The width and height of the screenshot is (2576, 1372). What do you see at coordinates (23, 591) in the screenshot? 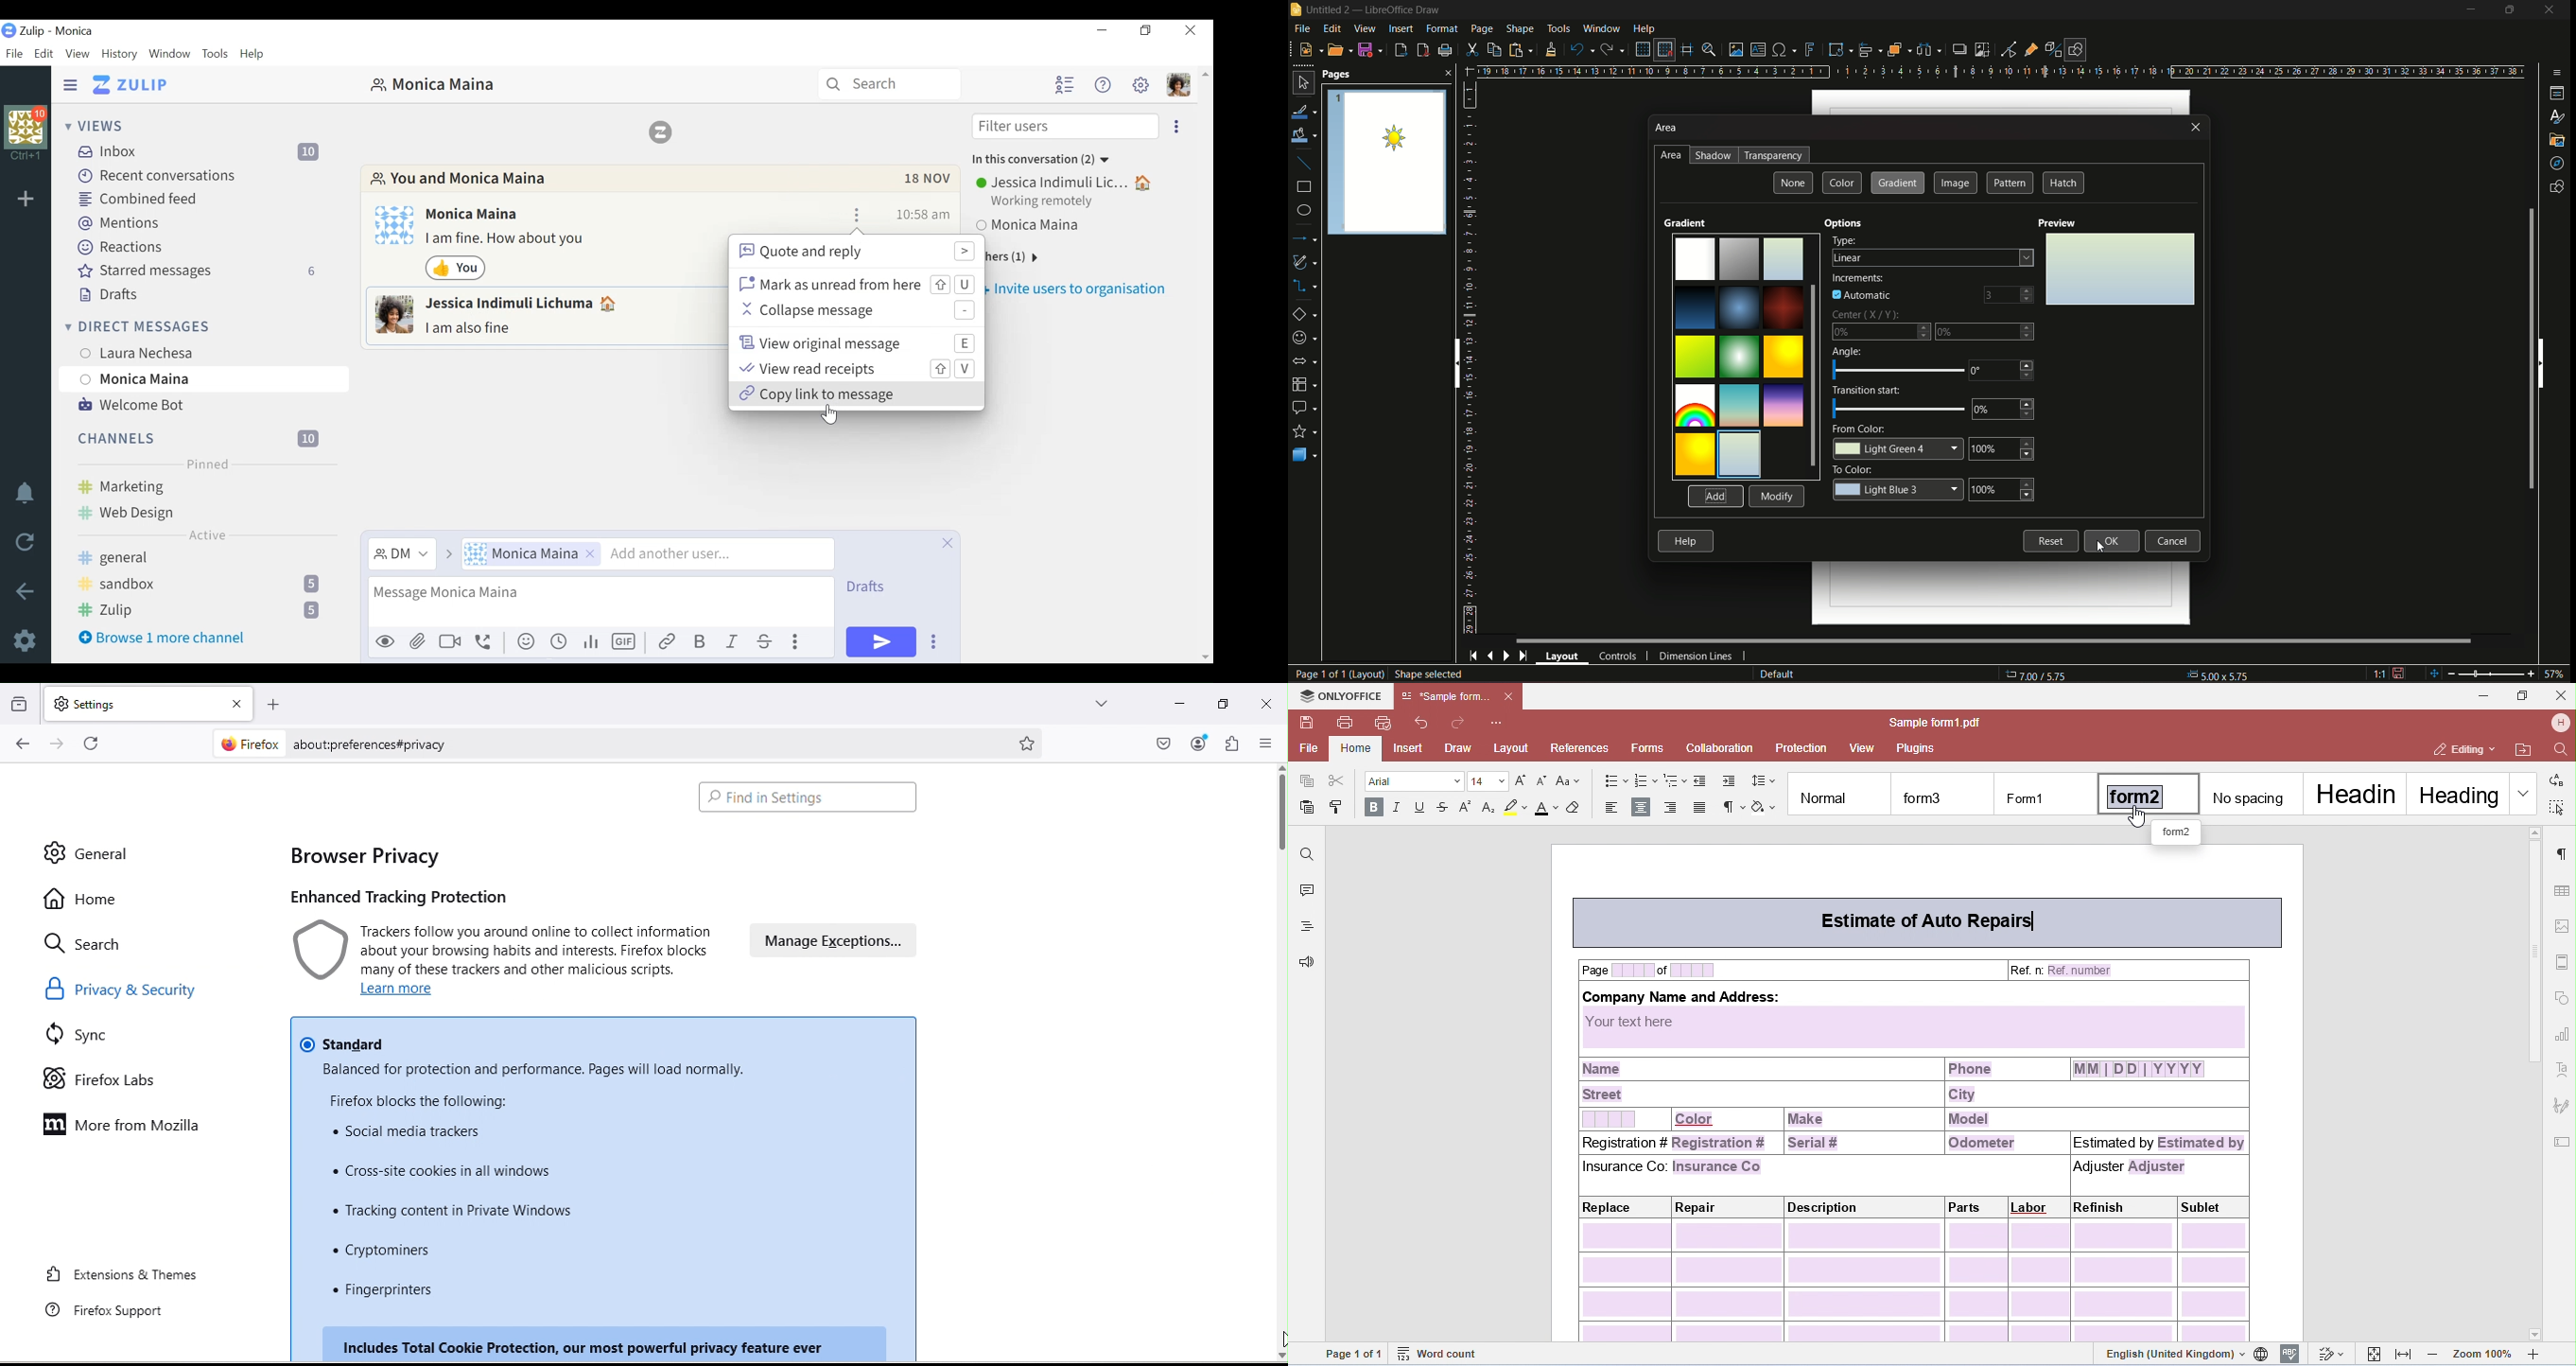
I see `Go back` at bounding box center [23, 591].